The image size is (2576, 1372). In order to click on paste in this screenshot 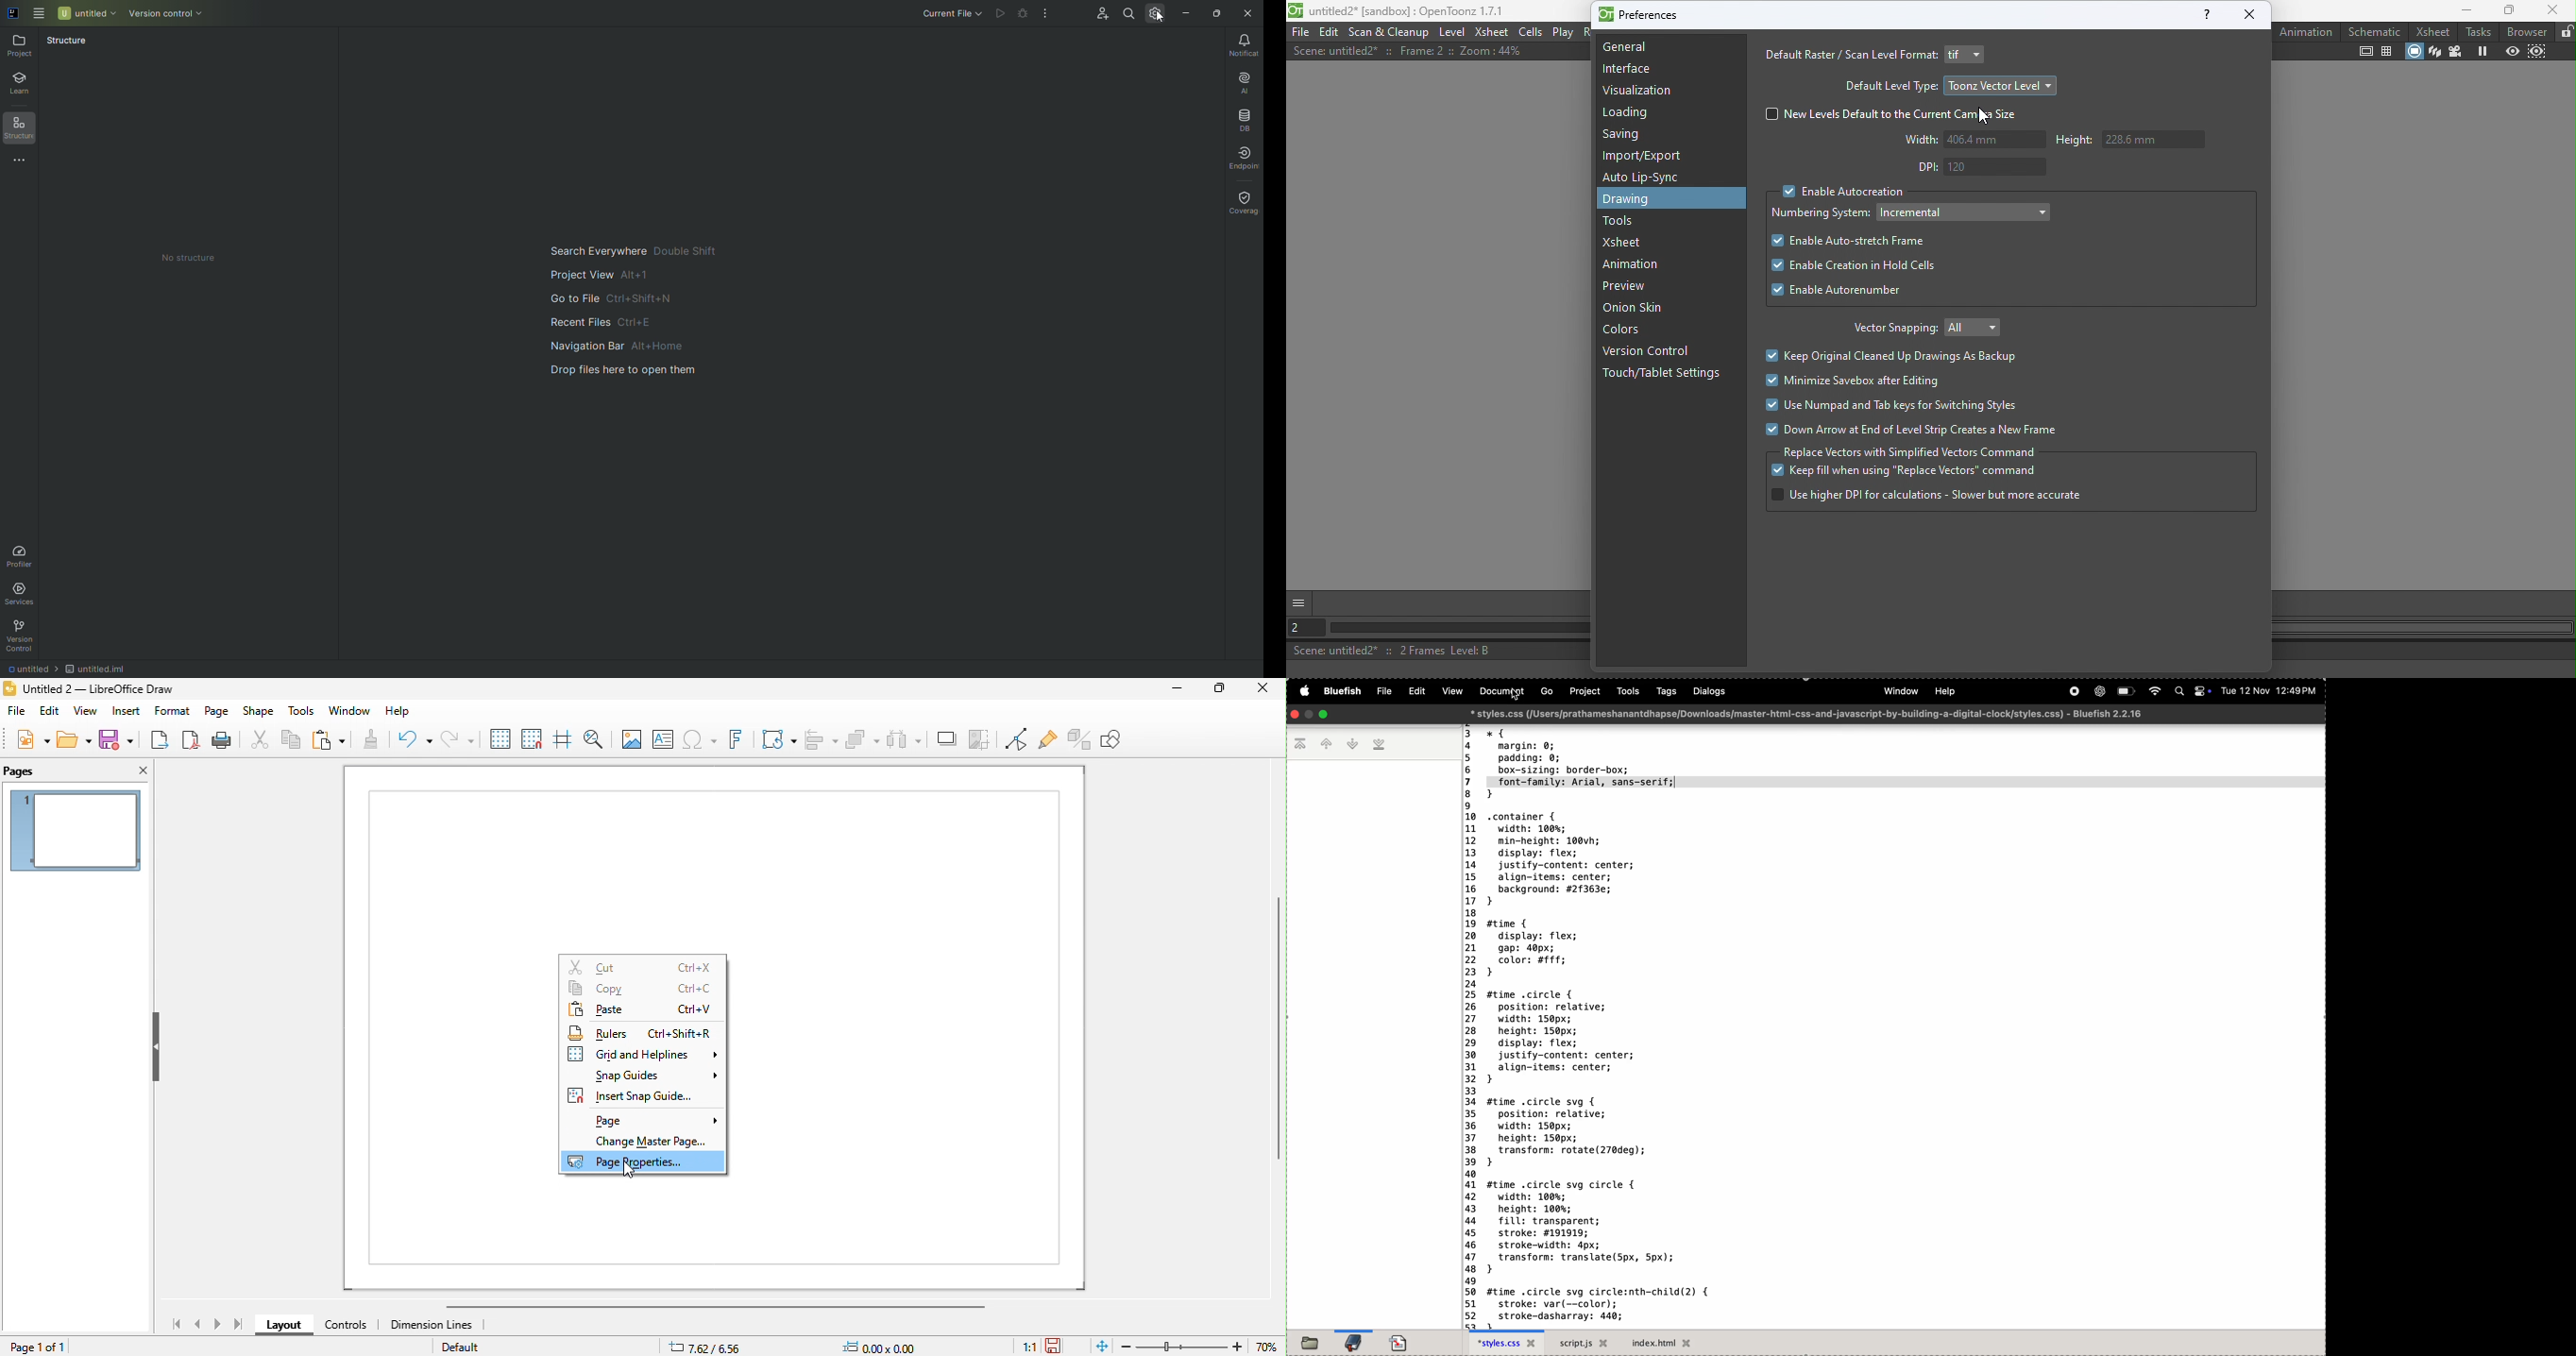, I will do `click(643, 1009)`.